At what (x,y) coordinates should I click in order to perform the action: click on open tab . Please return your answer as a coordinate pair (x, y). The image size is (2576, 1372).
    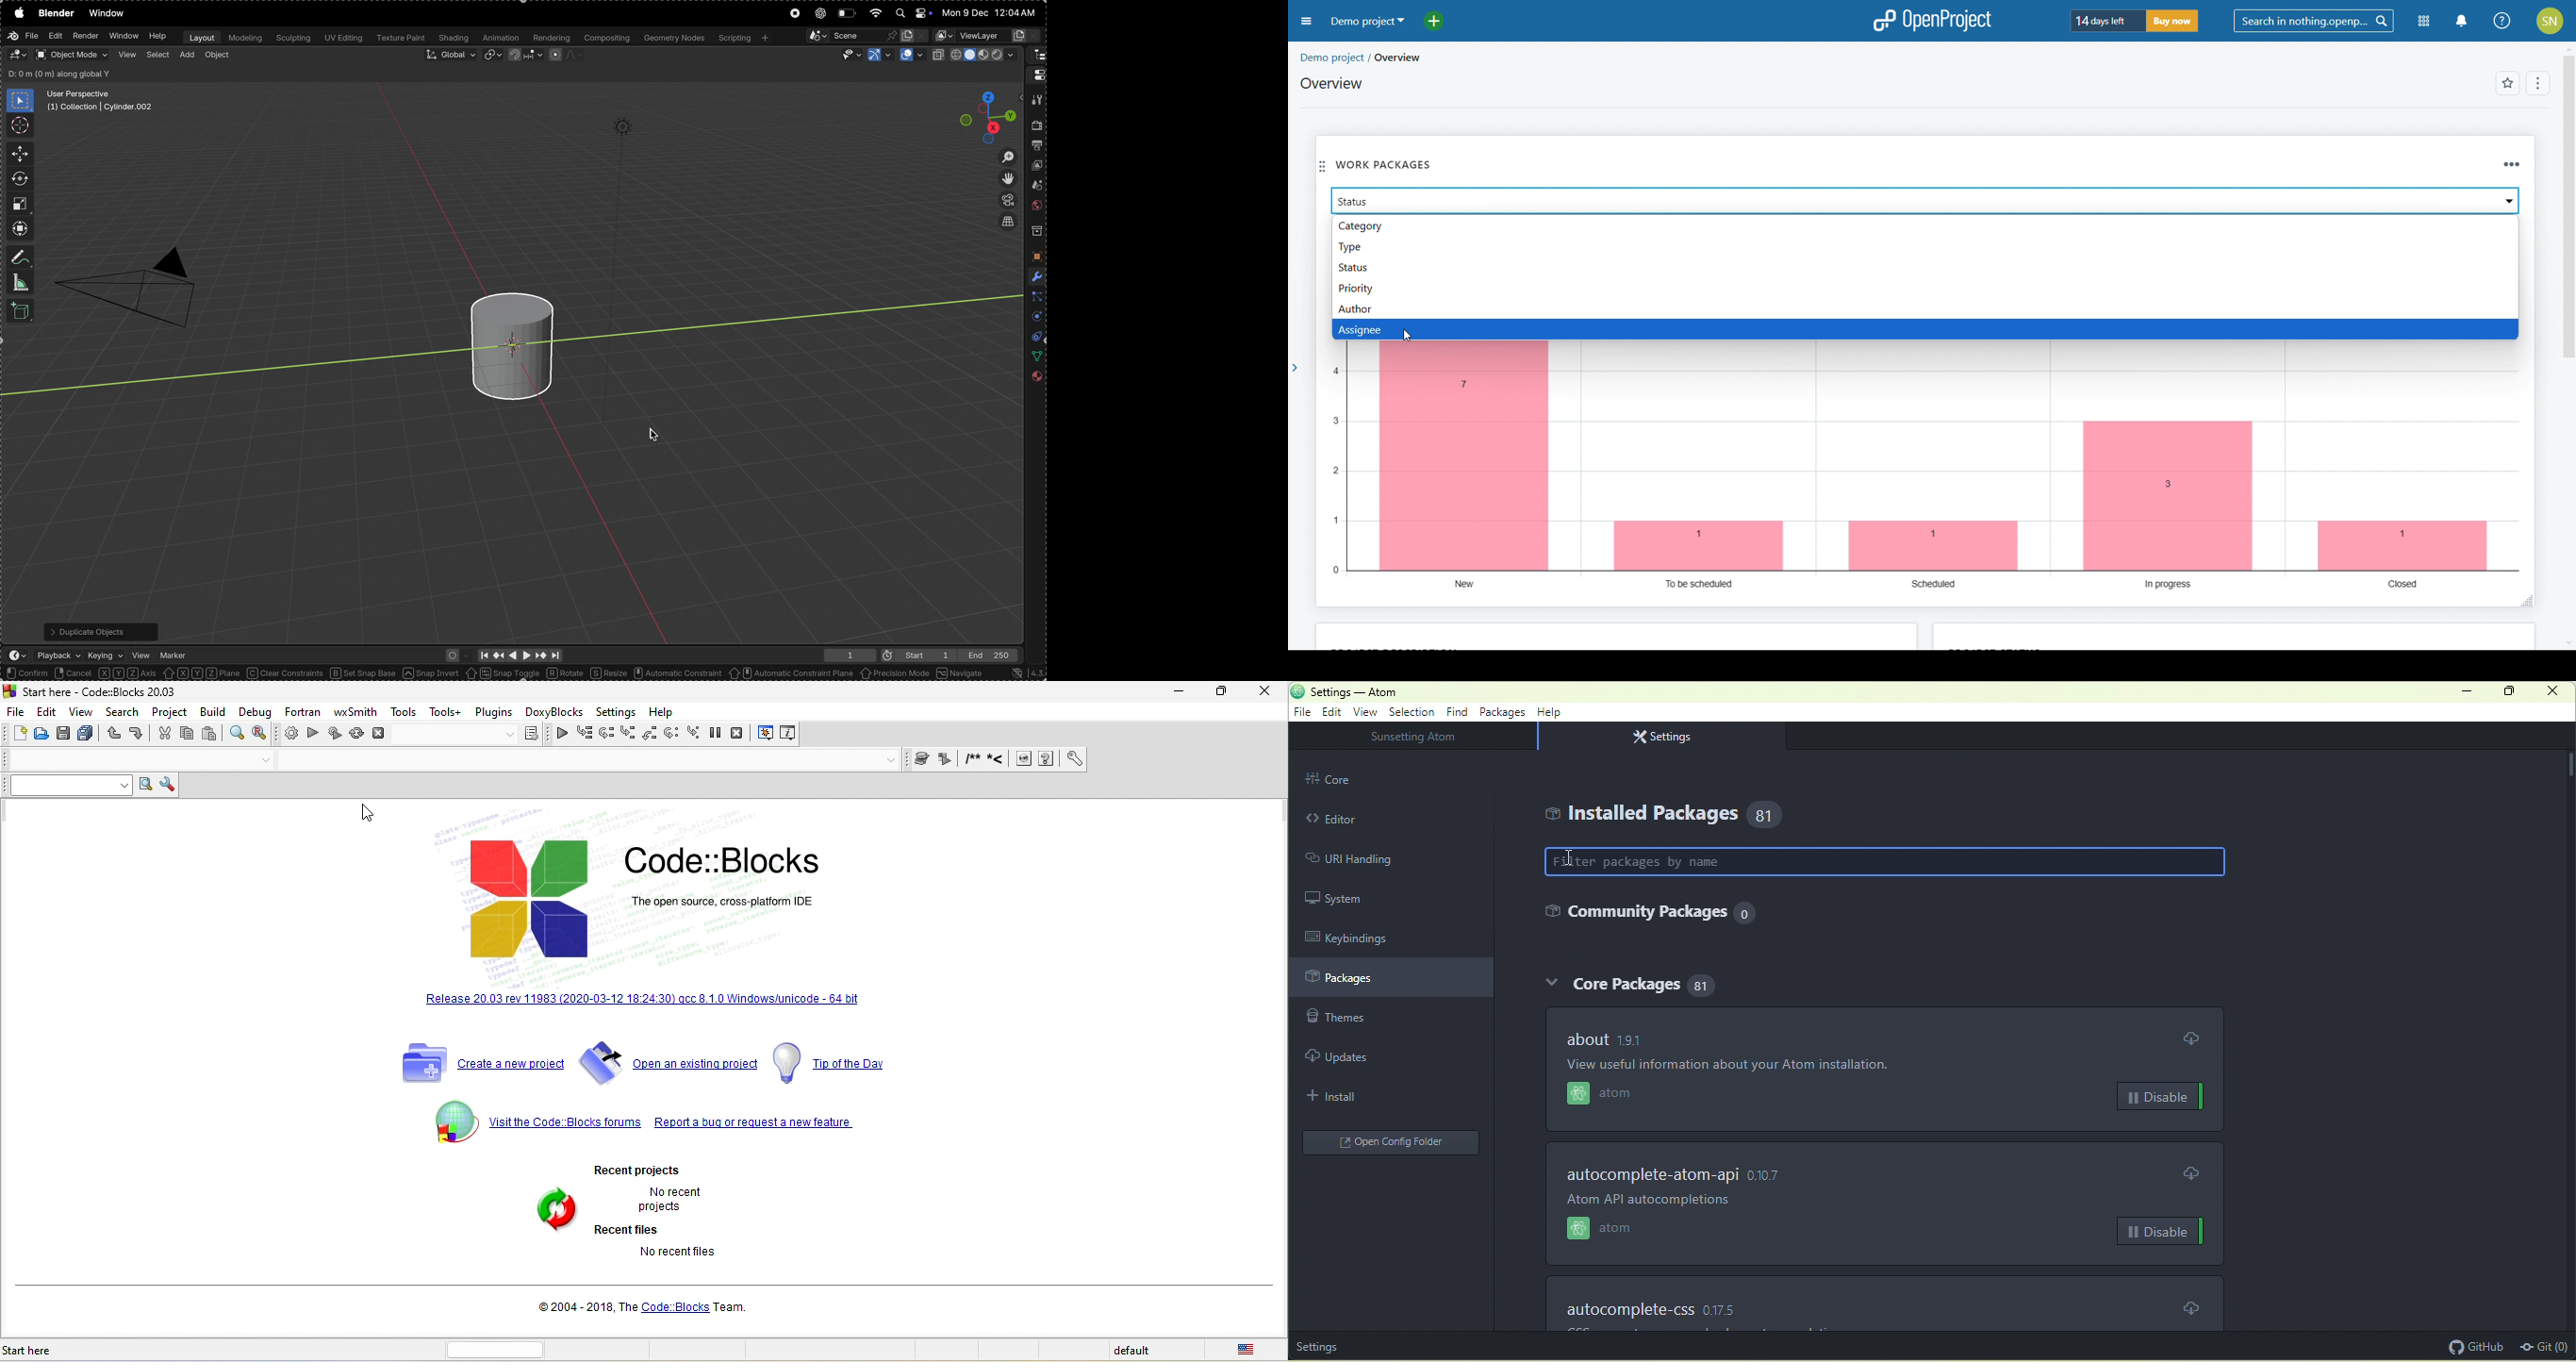
    Looking at the image, I should click on (119, 760).